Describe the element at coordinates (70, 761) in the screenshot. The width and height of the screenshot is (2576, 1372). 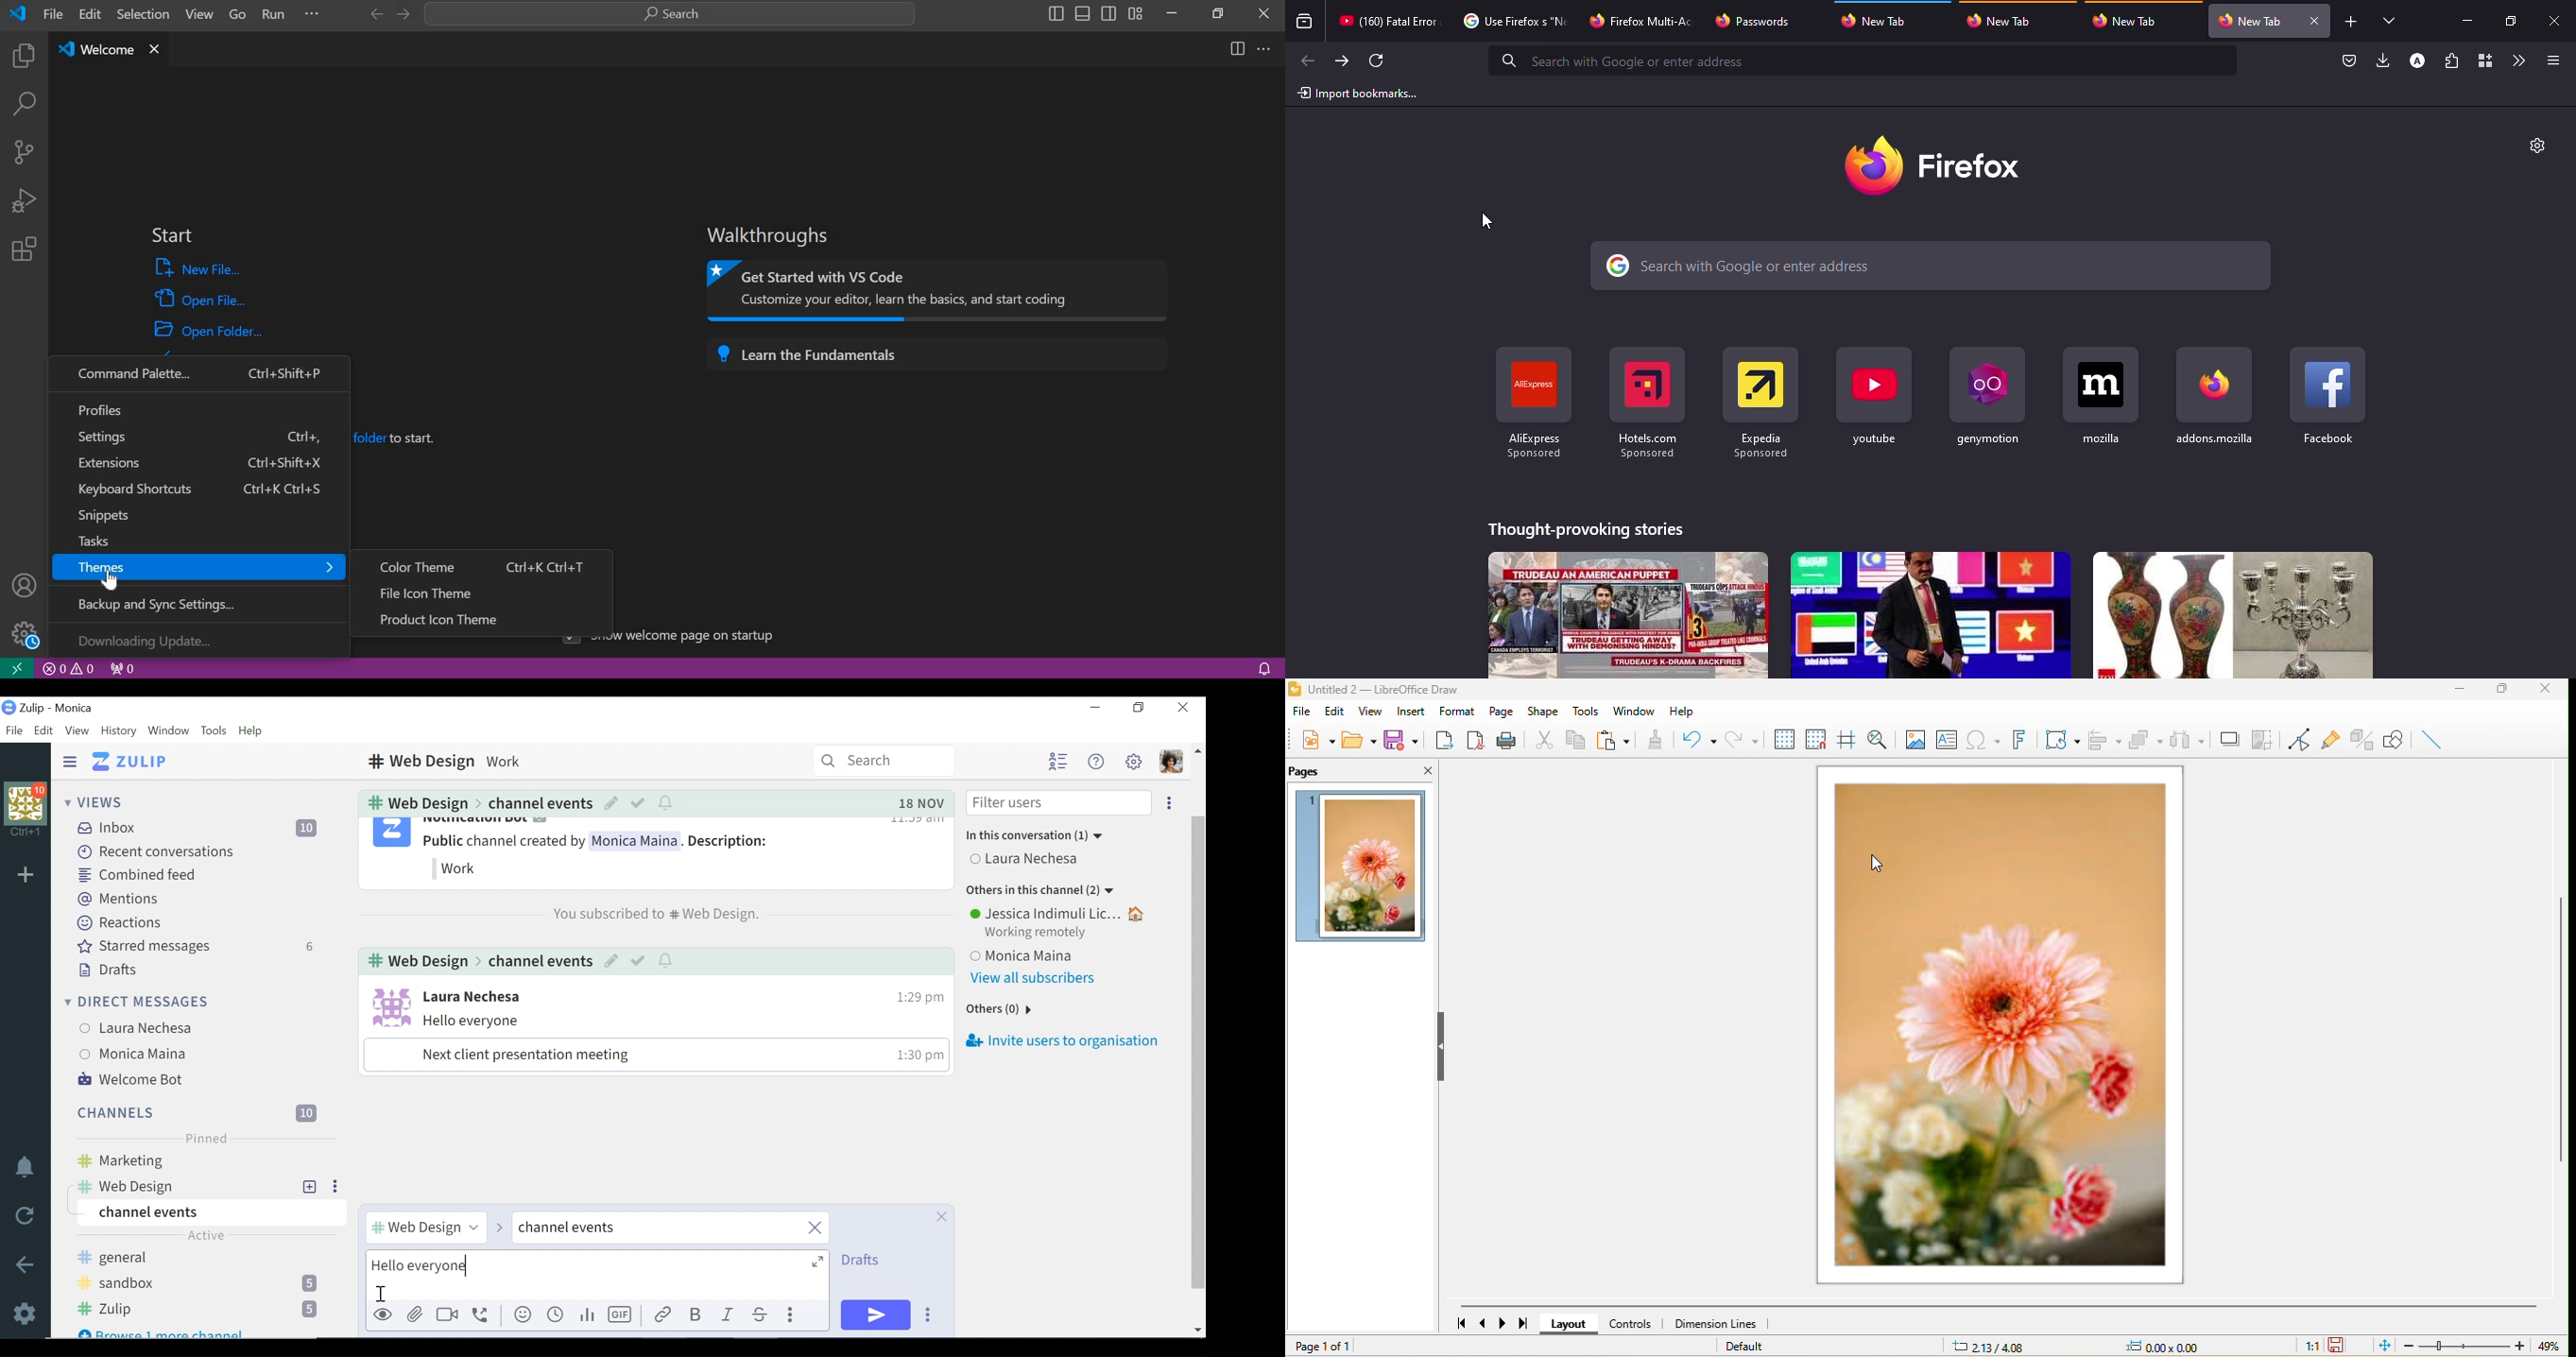
I see `Hide Sidebar` at that location.